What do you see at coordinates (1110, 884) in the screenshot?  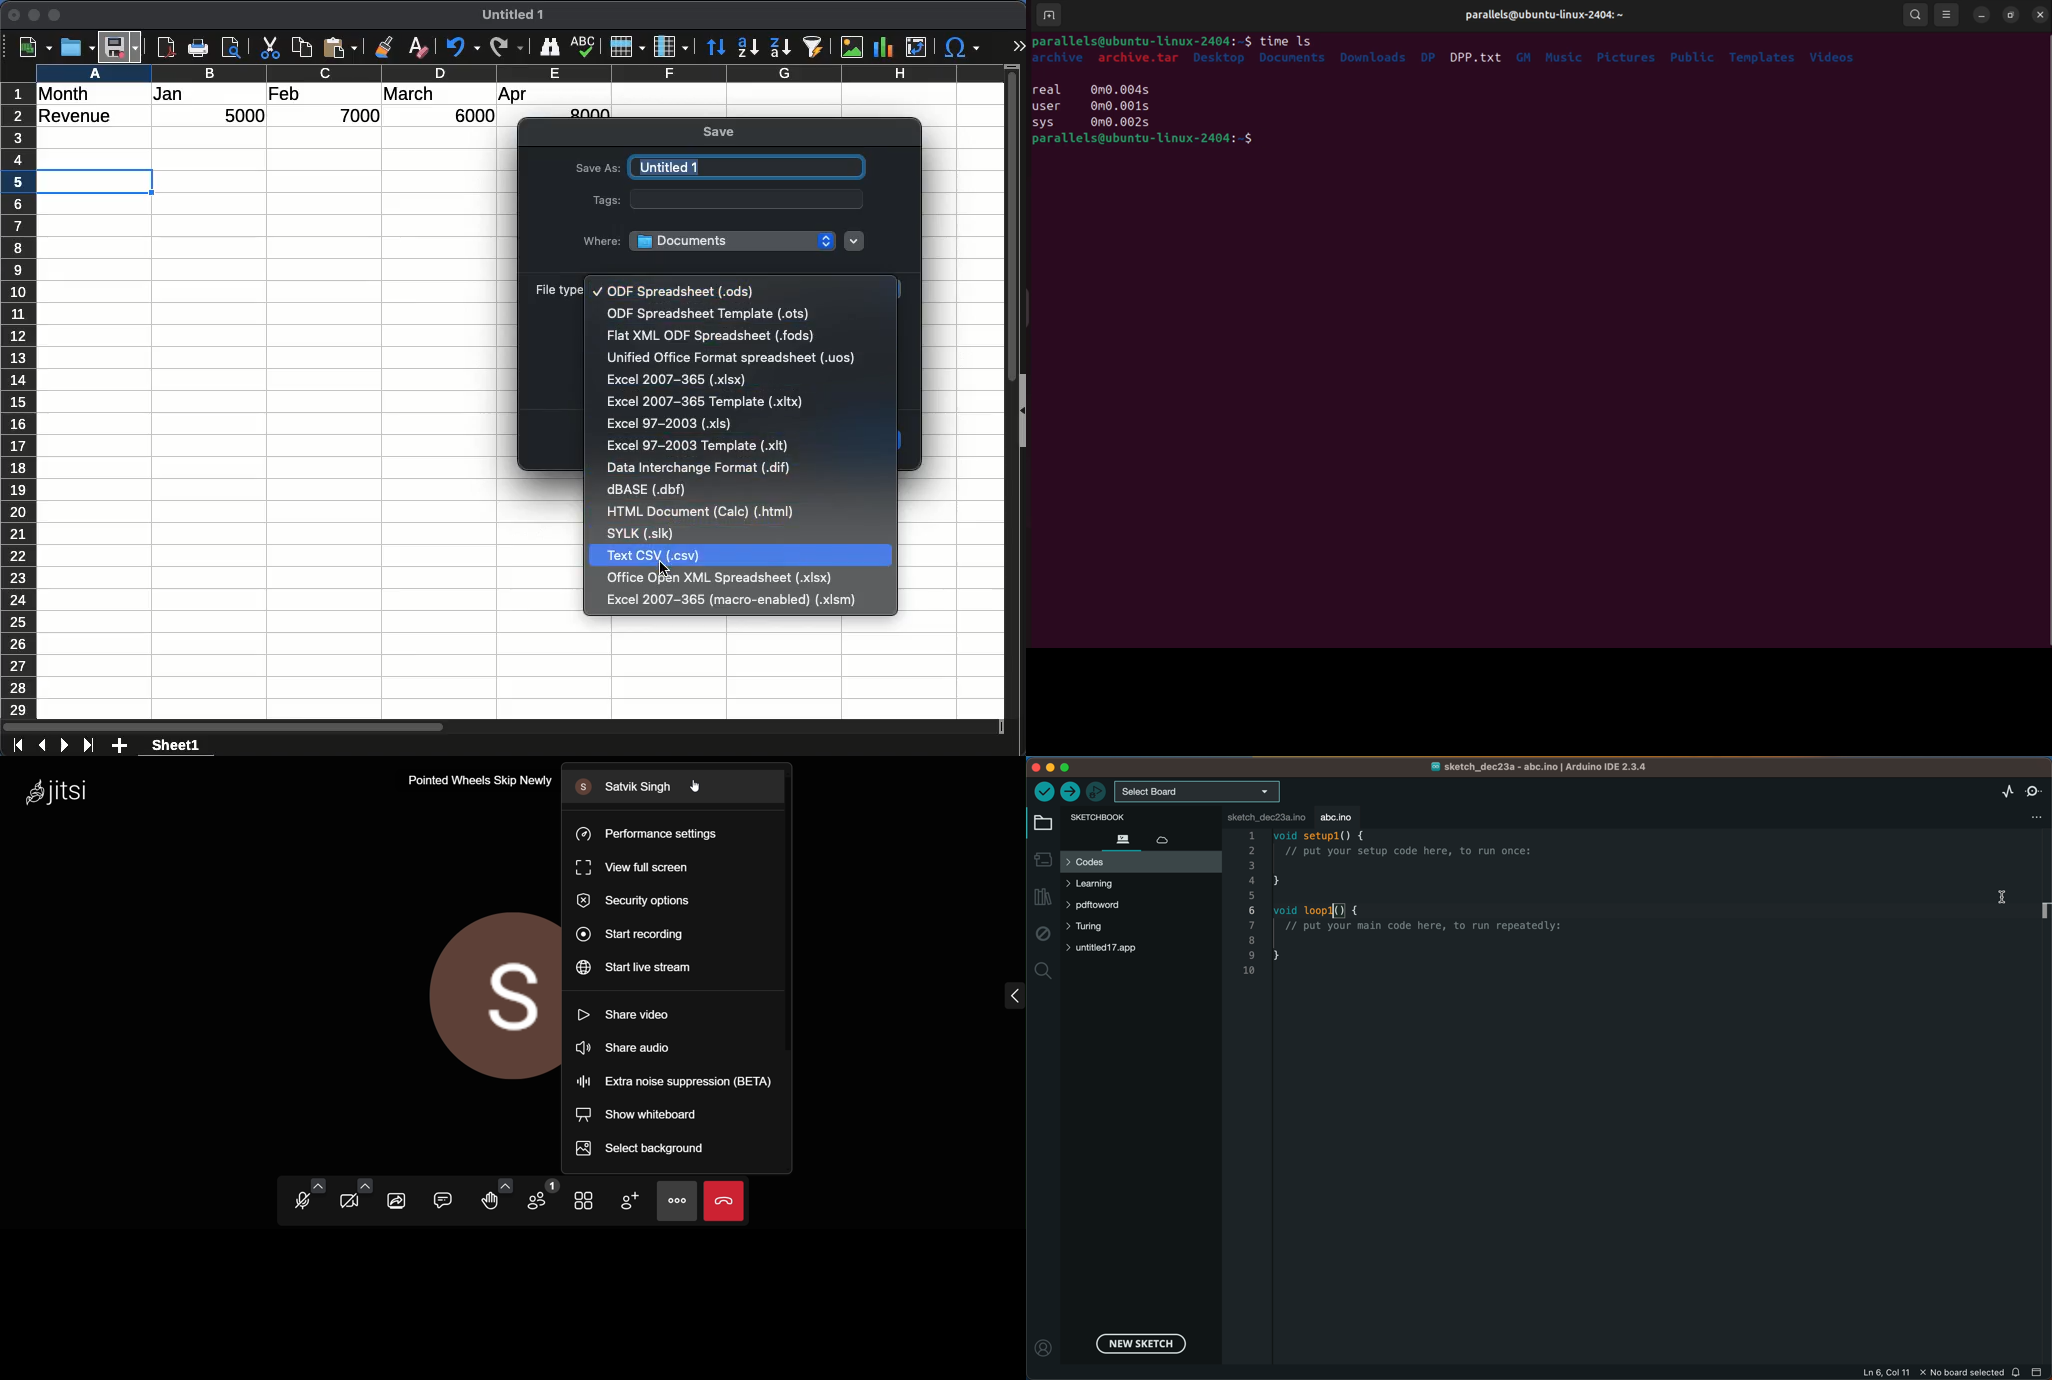 I see `learning` at bounding box center [1110, 884].